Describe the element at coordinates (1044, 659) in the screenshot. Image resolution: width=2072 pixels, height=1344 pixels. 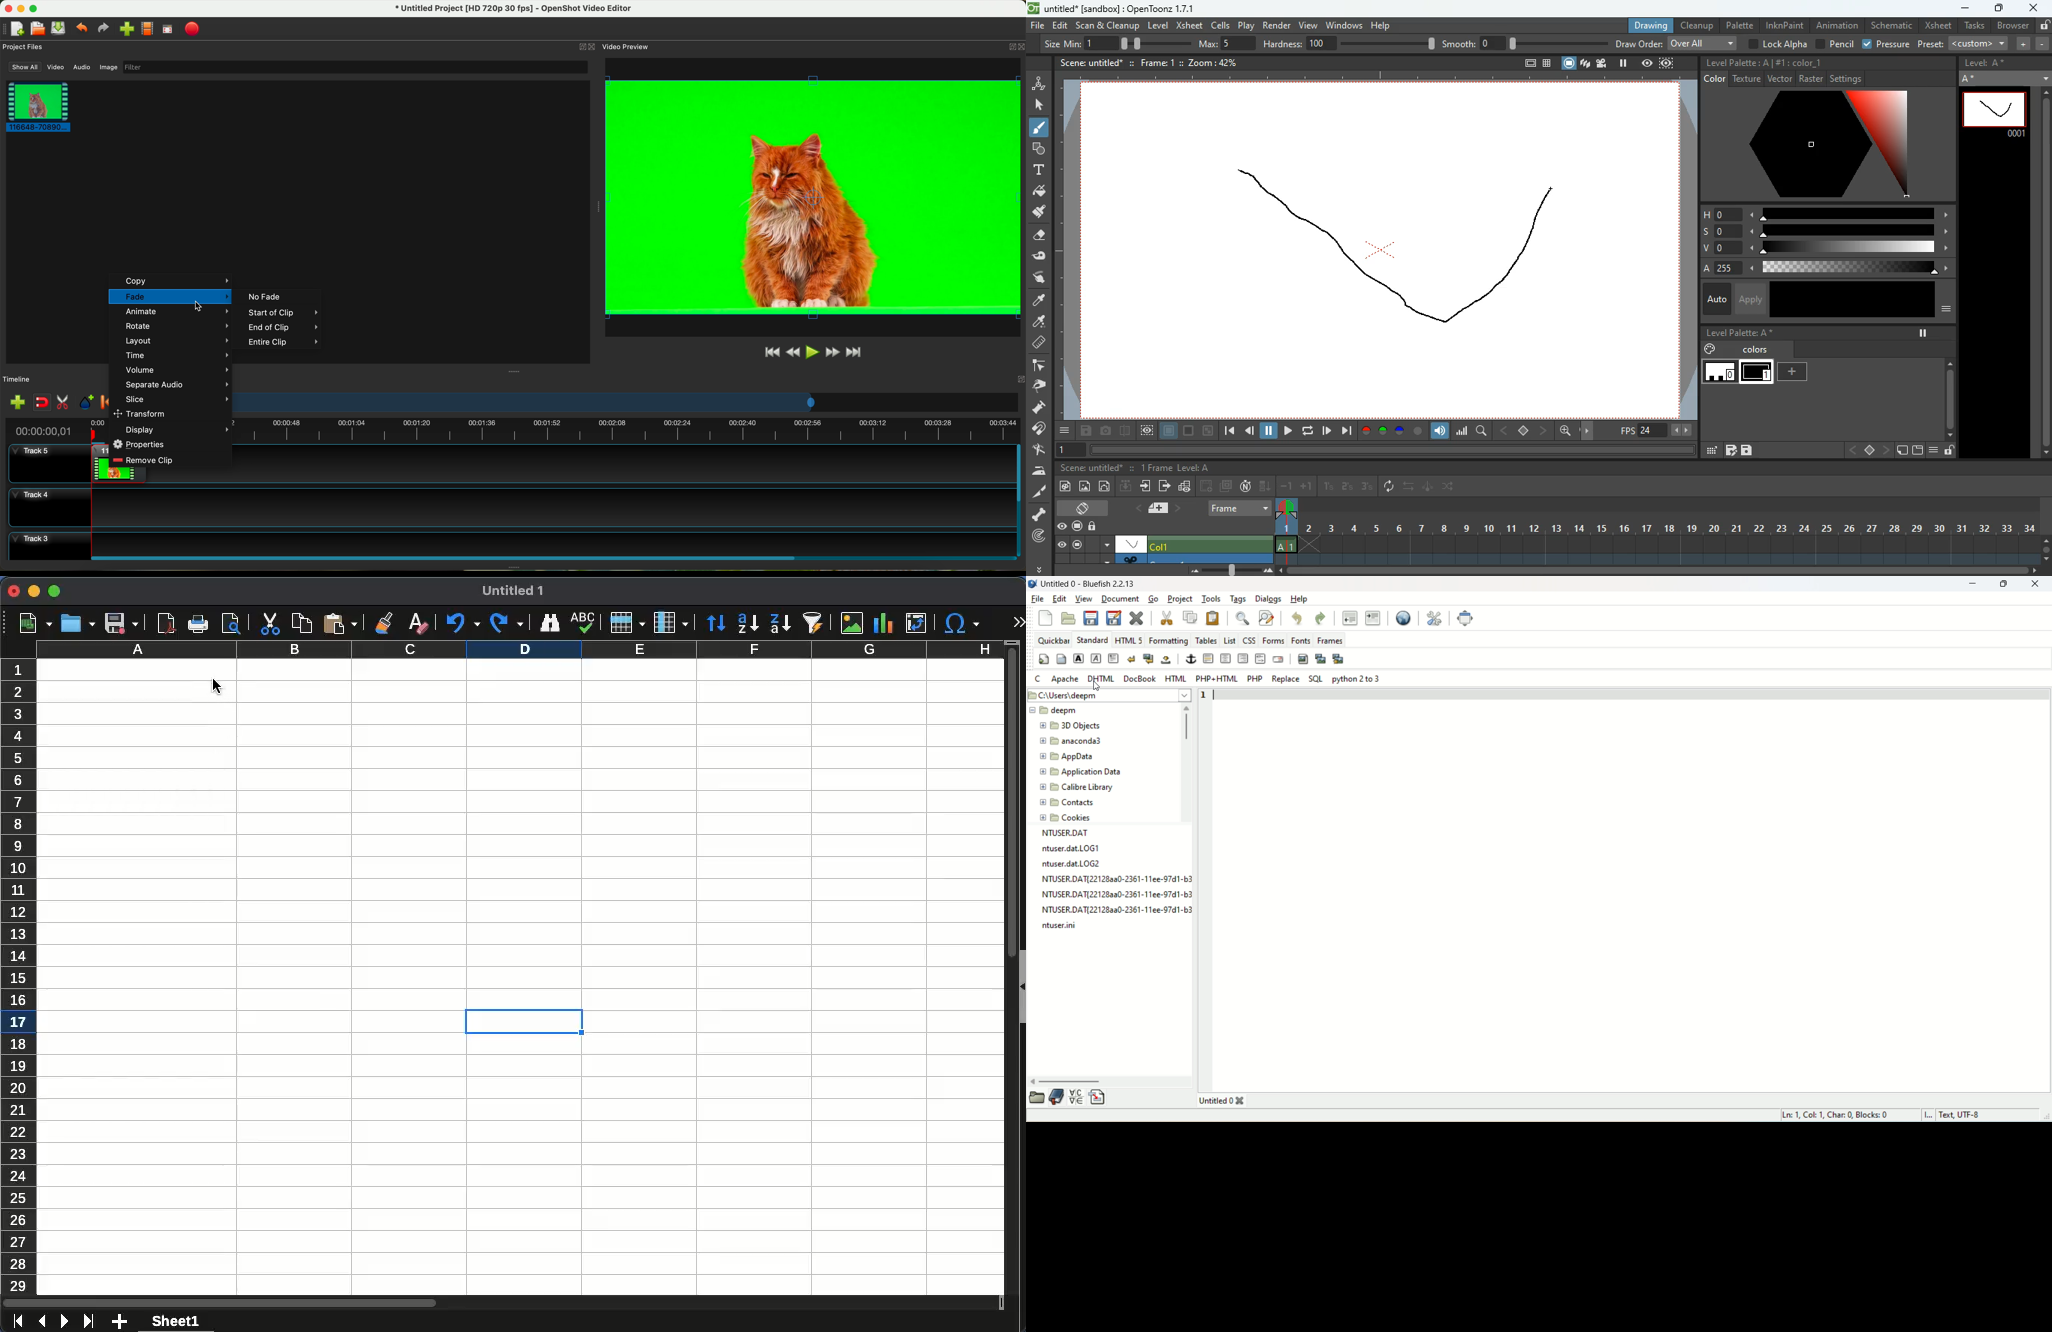
I see `quickstart` at that location.